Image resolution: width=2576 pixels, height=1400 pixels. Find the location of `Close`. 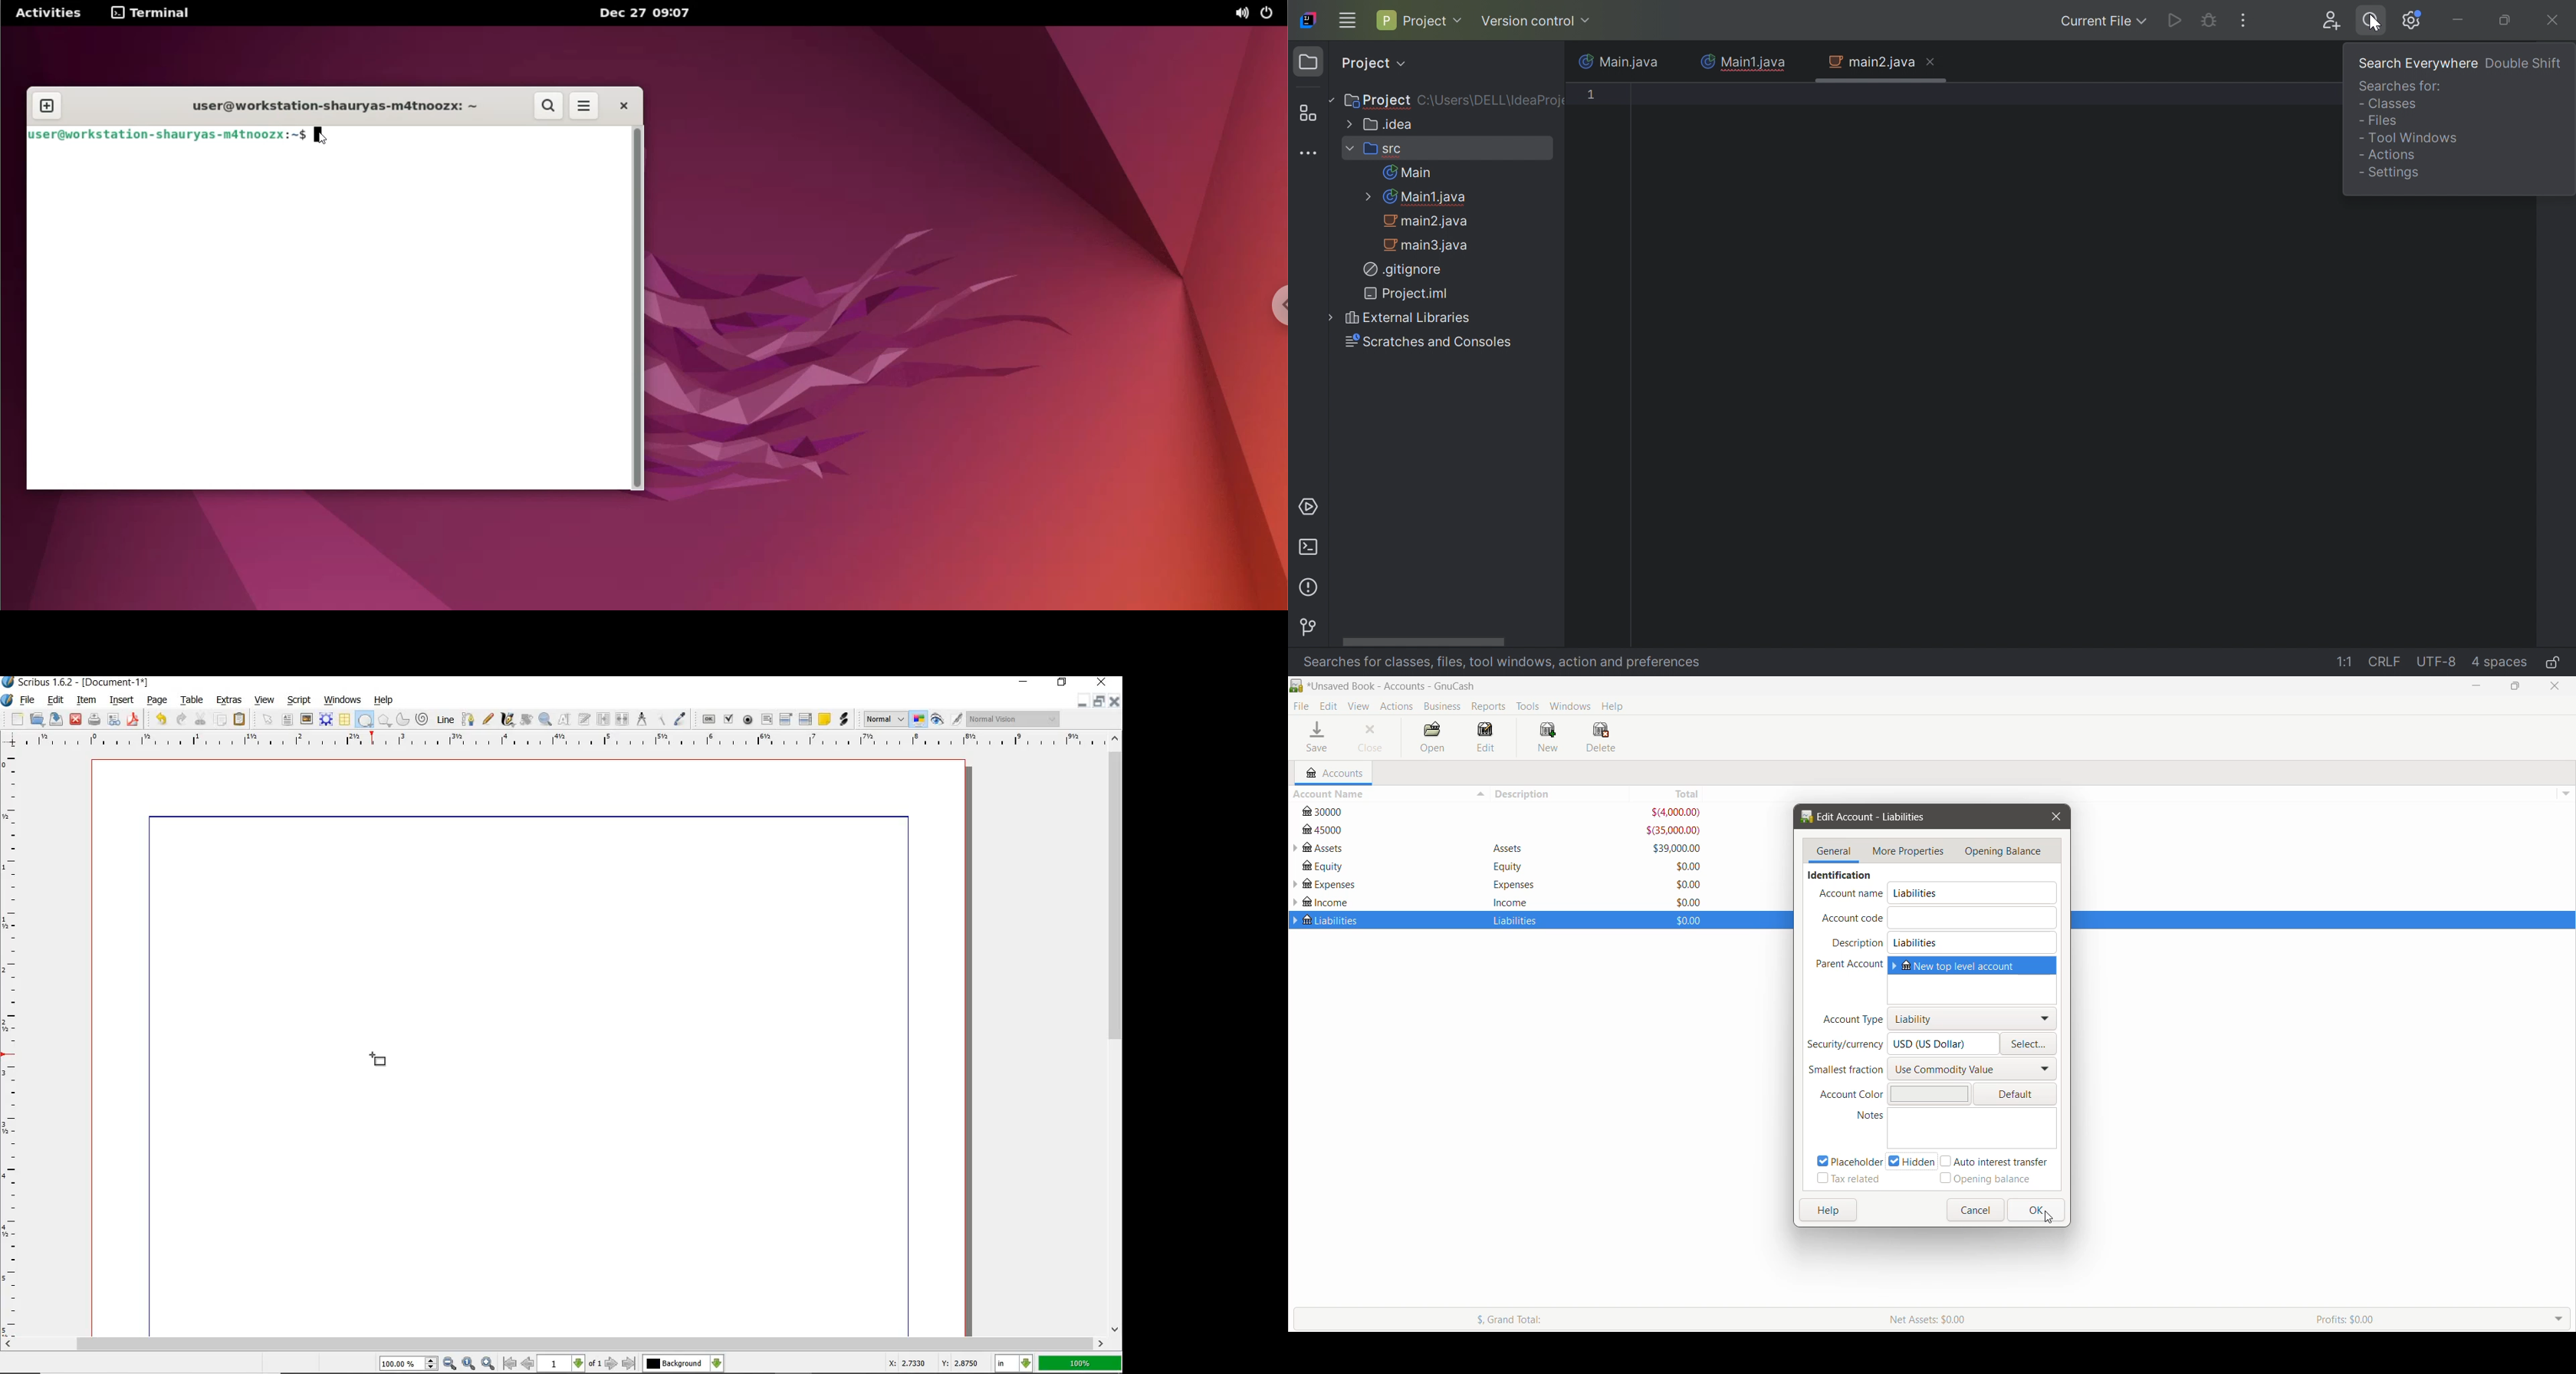

Close is located at coordinates (1371, 738).